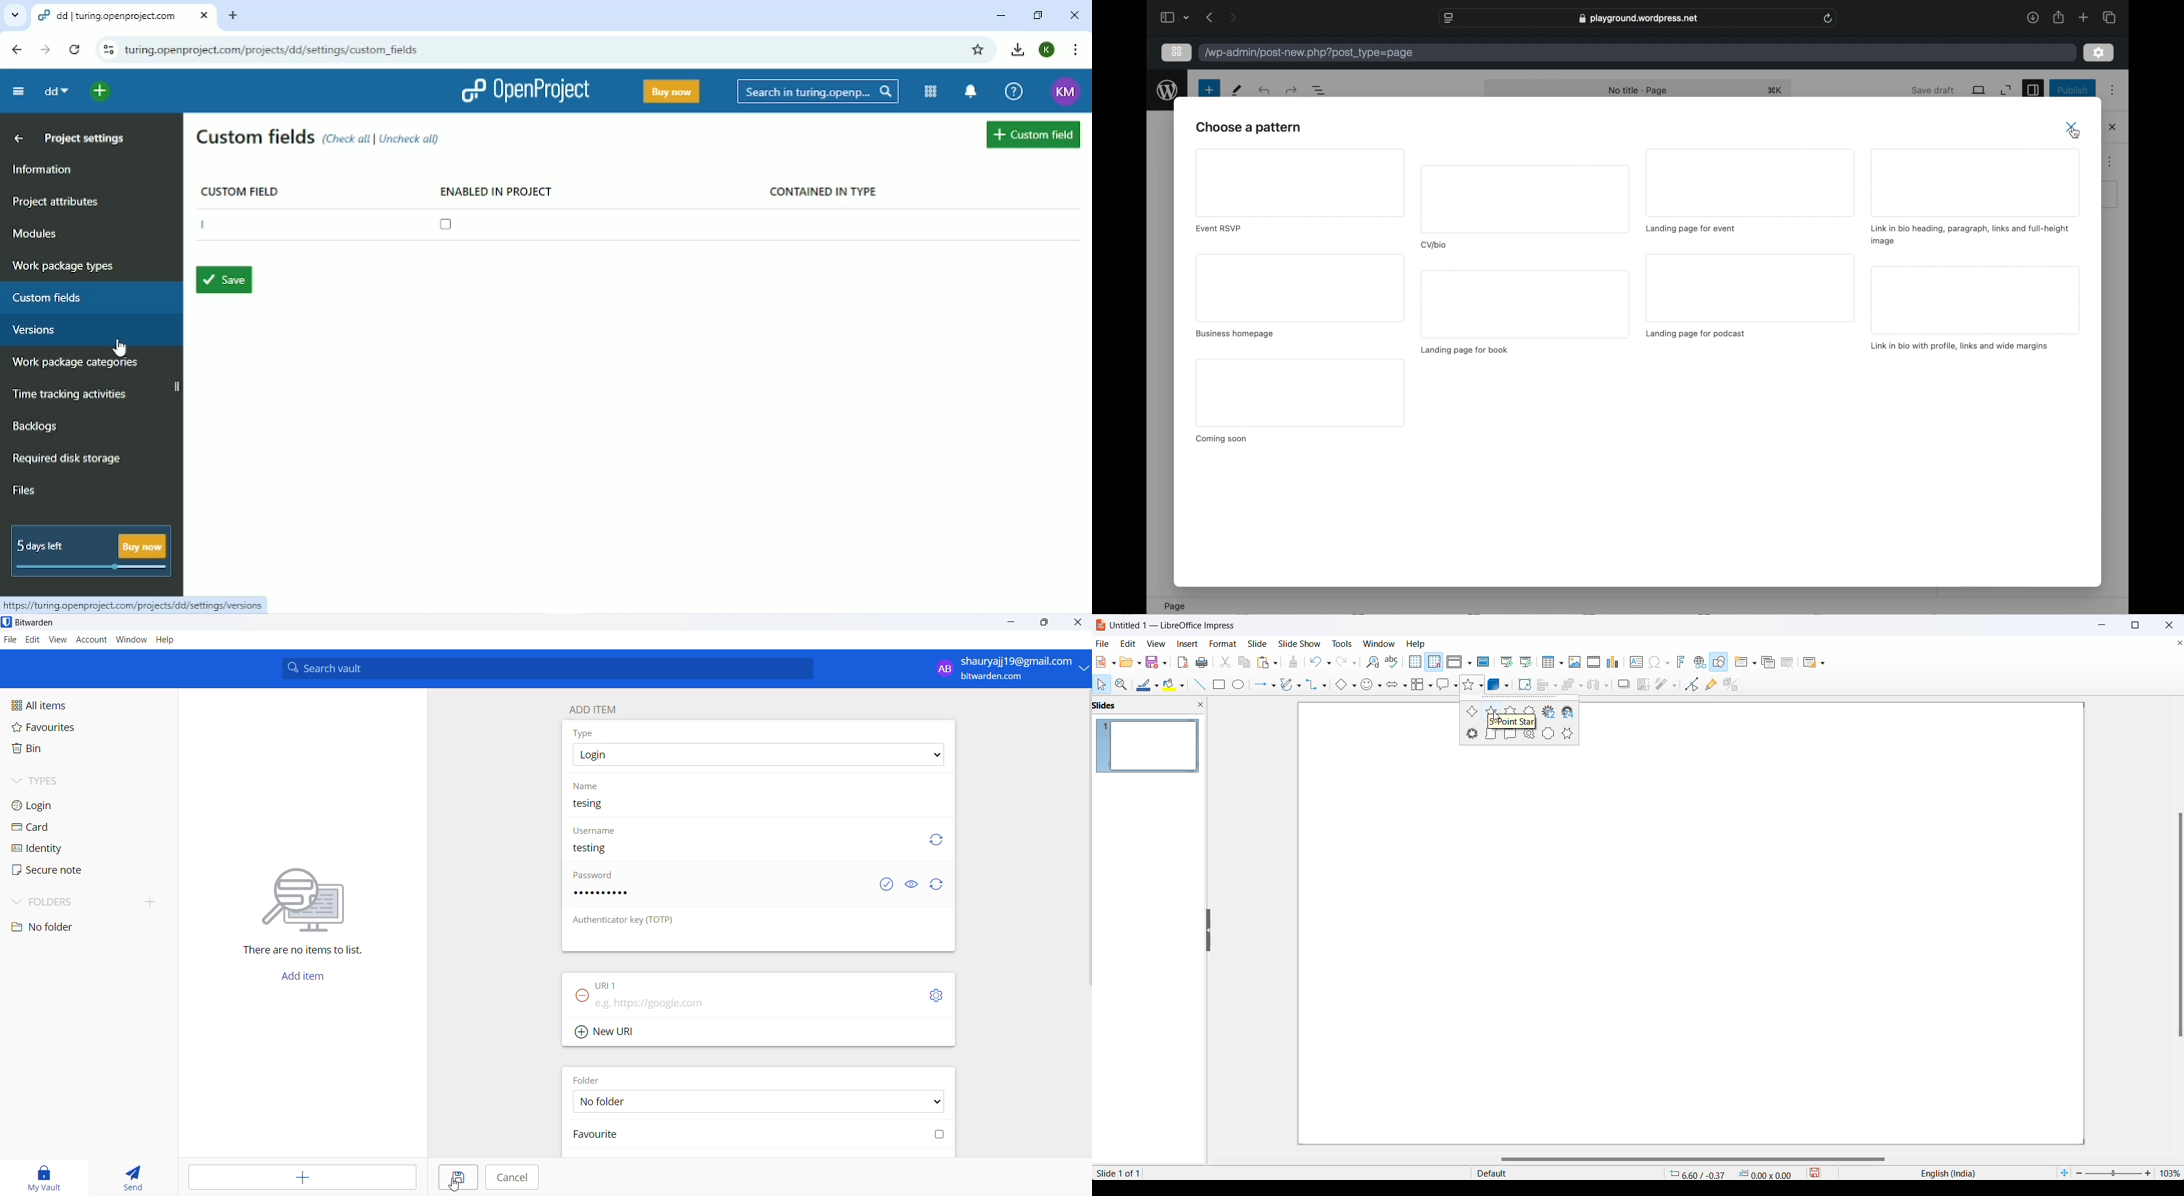 This screenshot has width=2184, height=1204. What do you see at coordinates (1130, 662) in the screenshot?
I see `open` at bounding box center [1130, 662].